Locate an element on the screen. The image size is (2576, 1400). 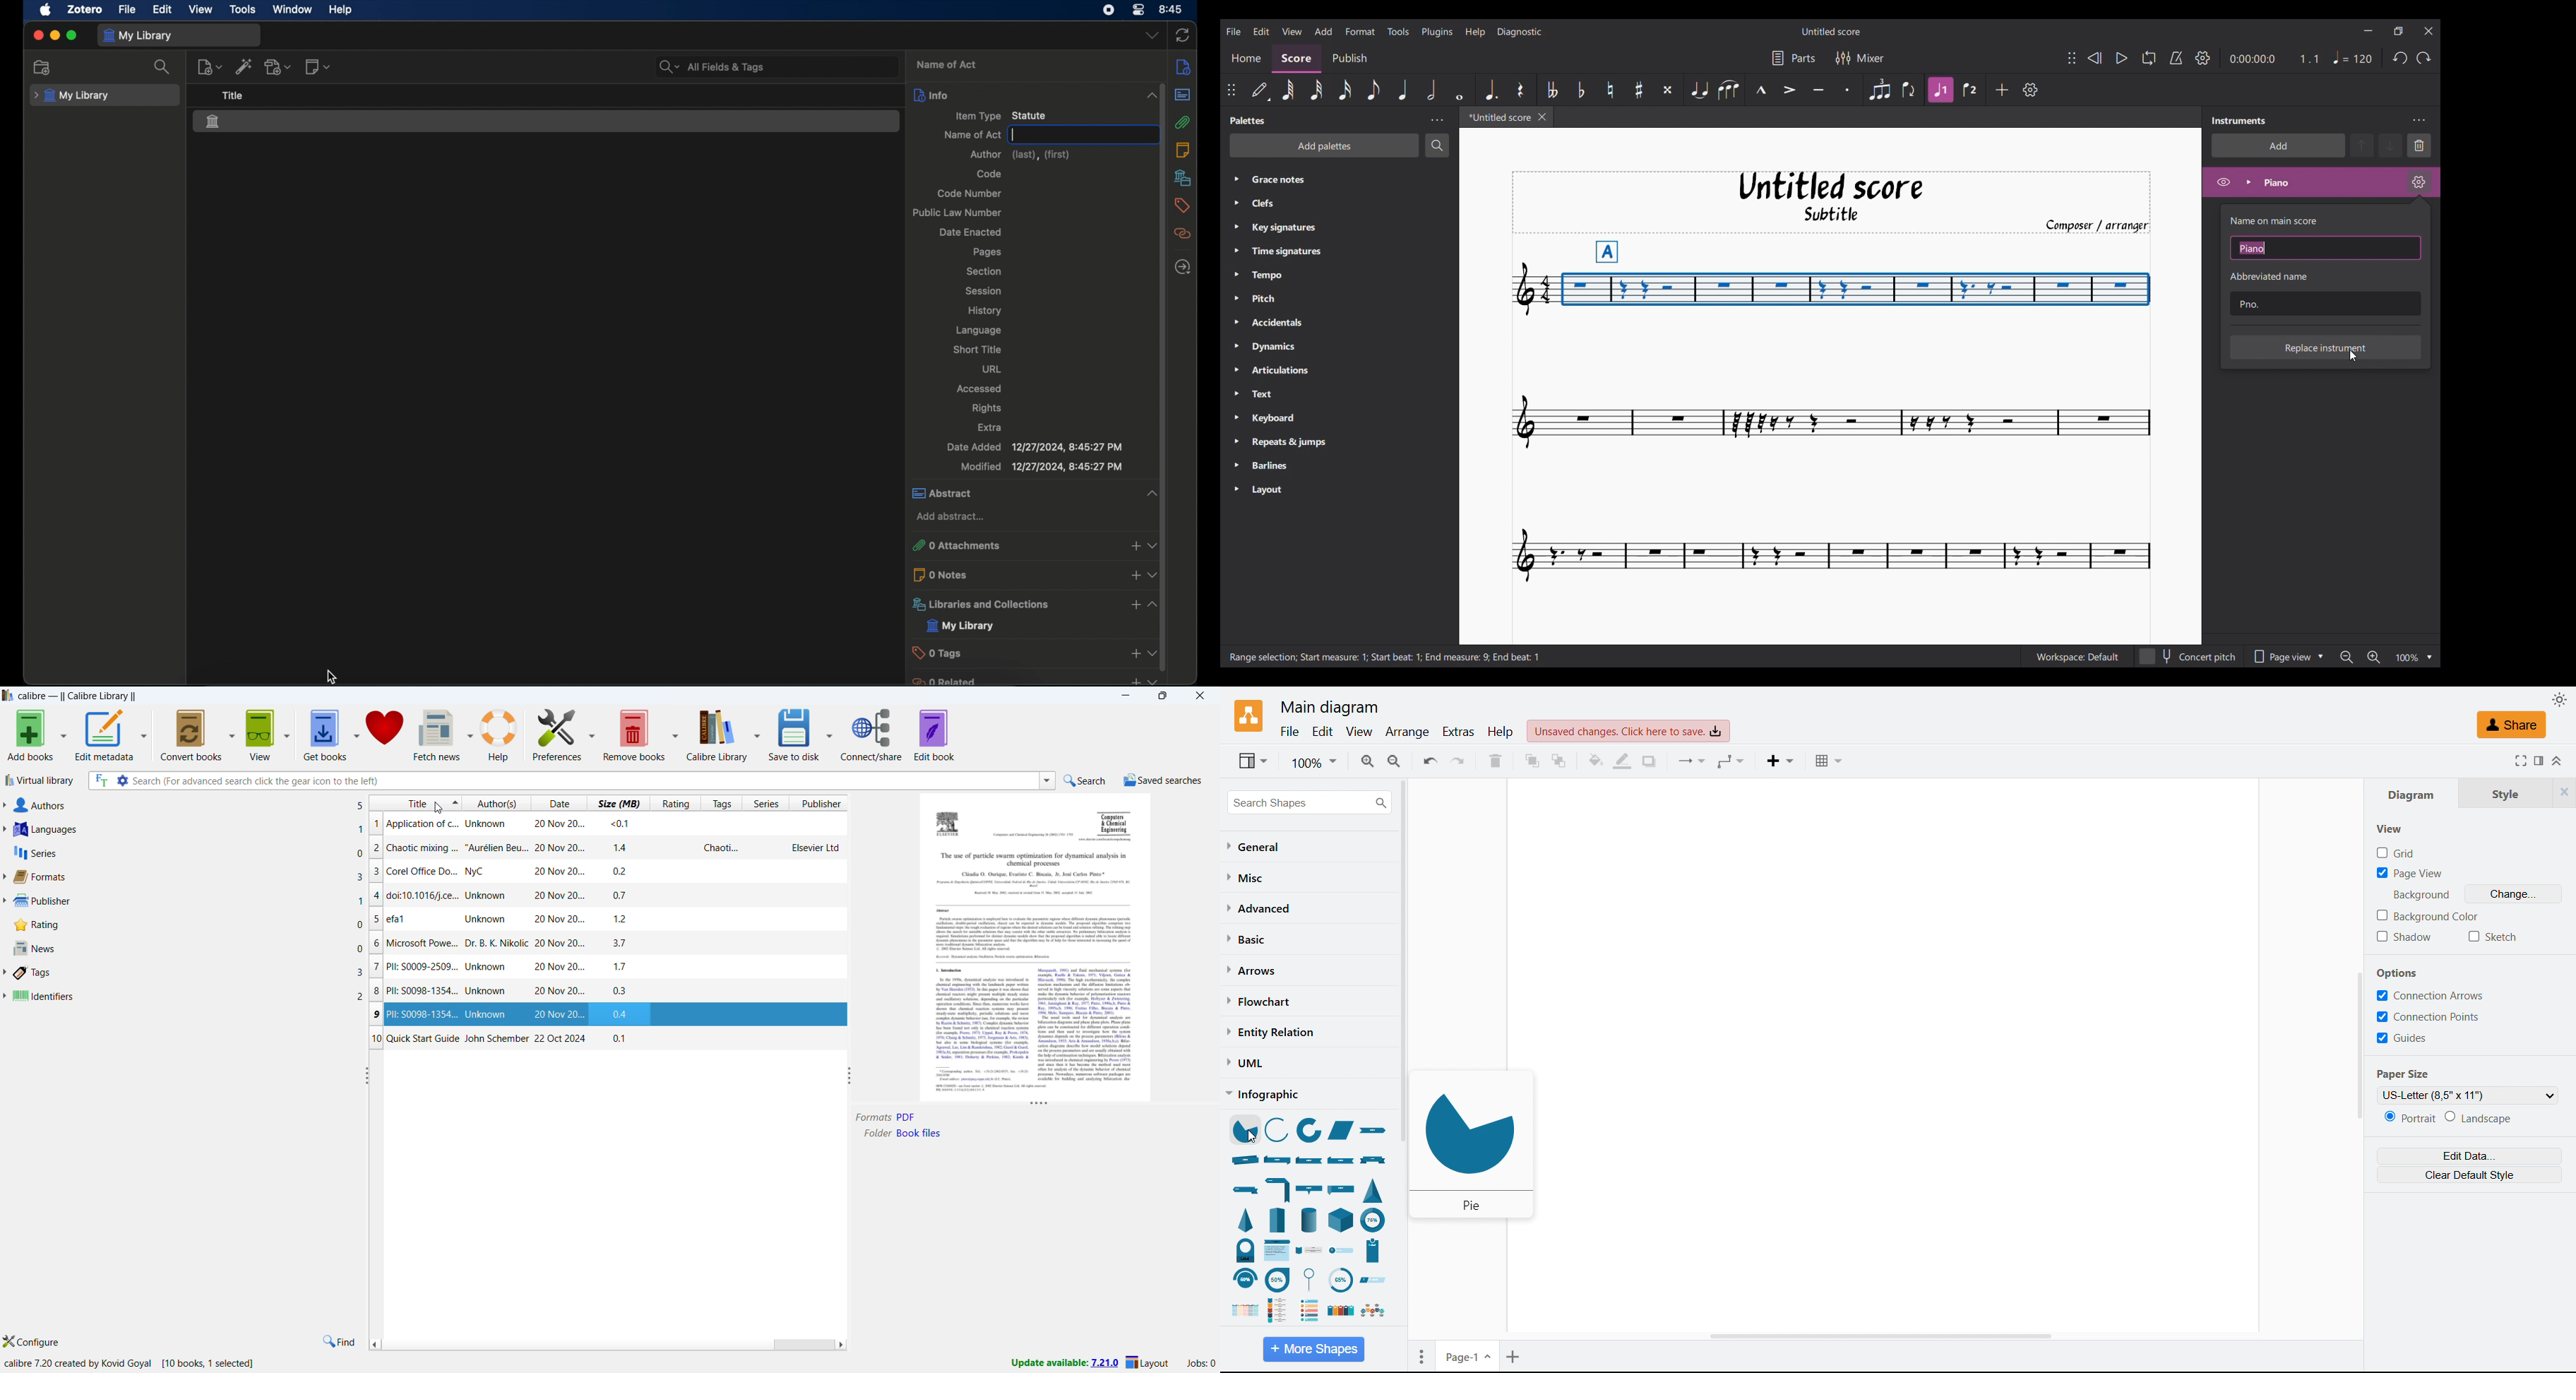
Corel Office Do... NyC 20 Nov 20... is located at coordinates (482, 872).